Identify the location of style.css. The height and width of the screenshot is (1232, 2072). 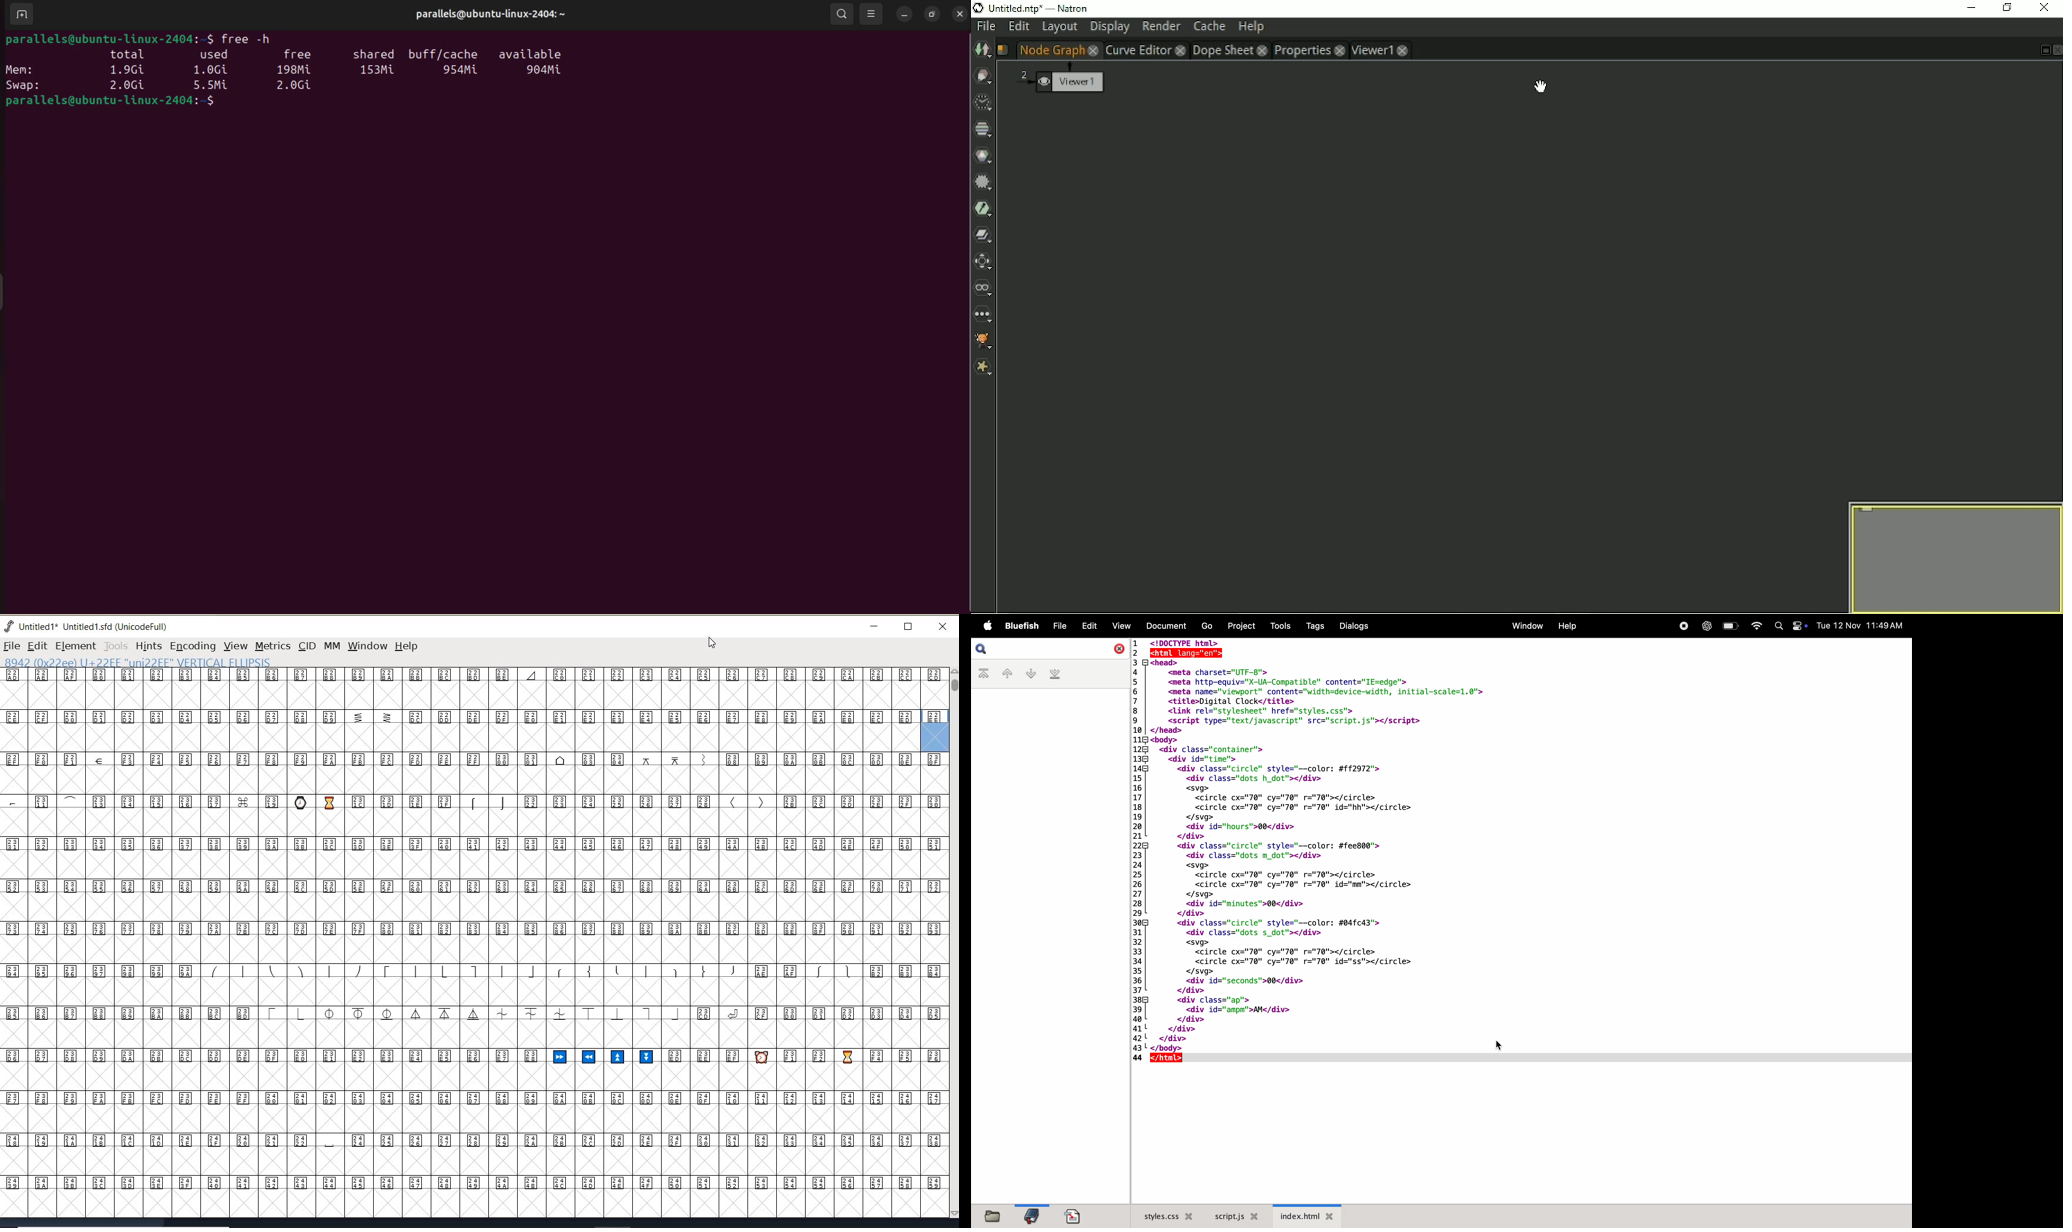
(1164, 1215).